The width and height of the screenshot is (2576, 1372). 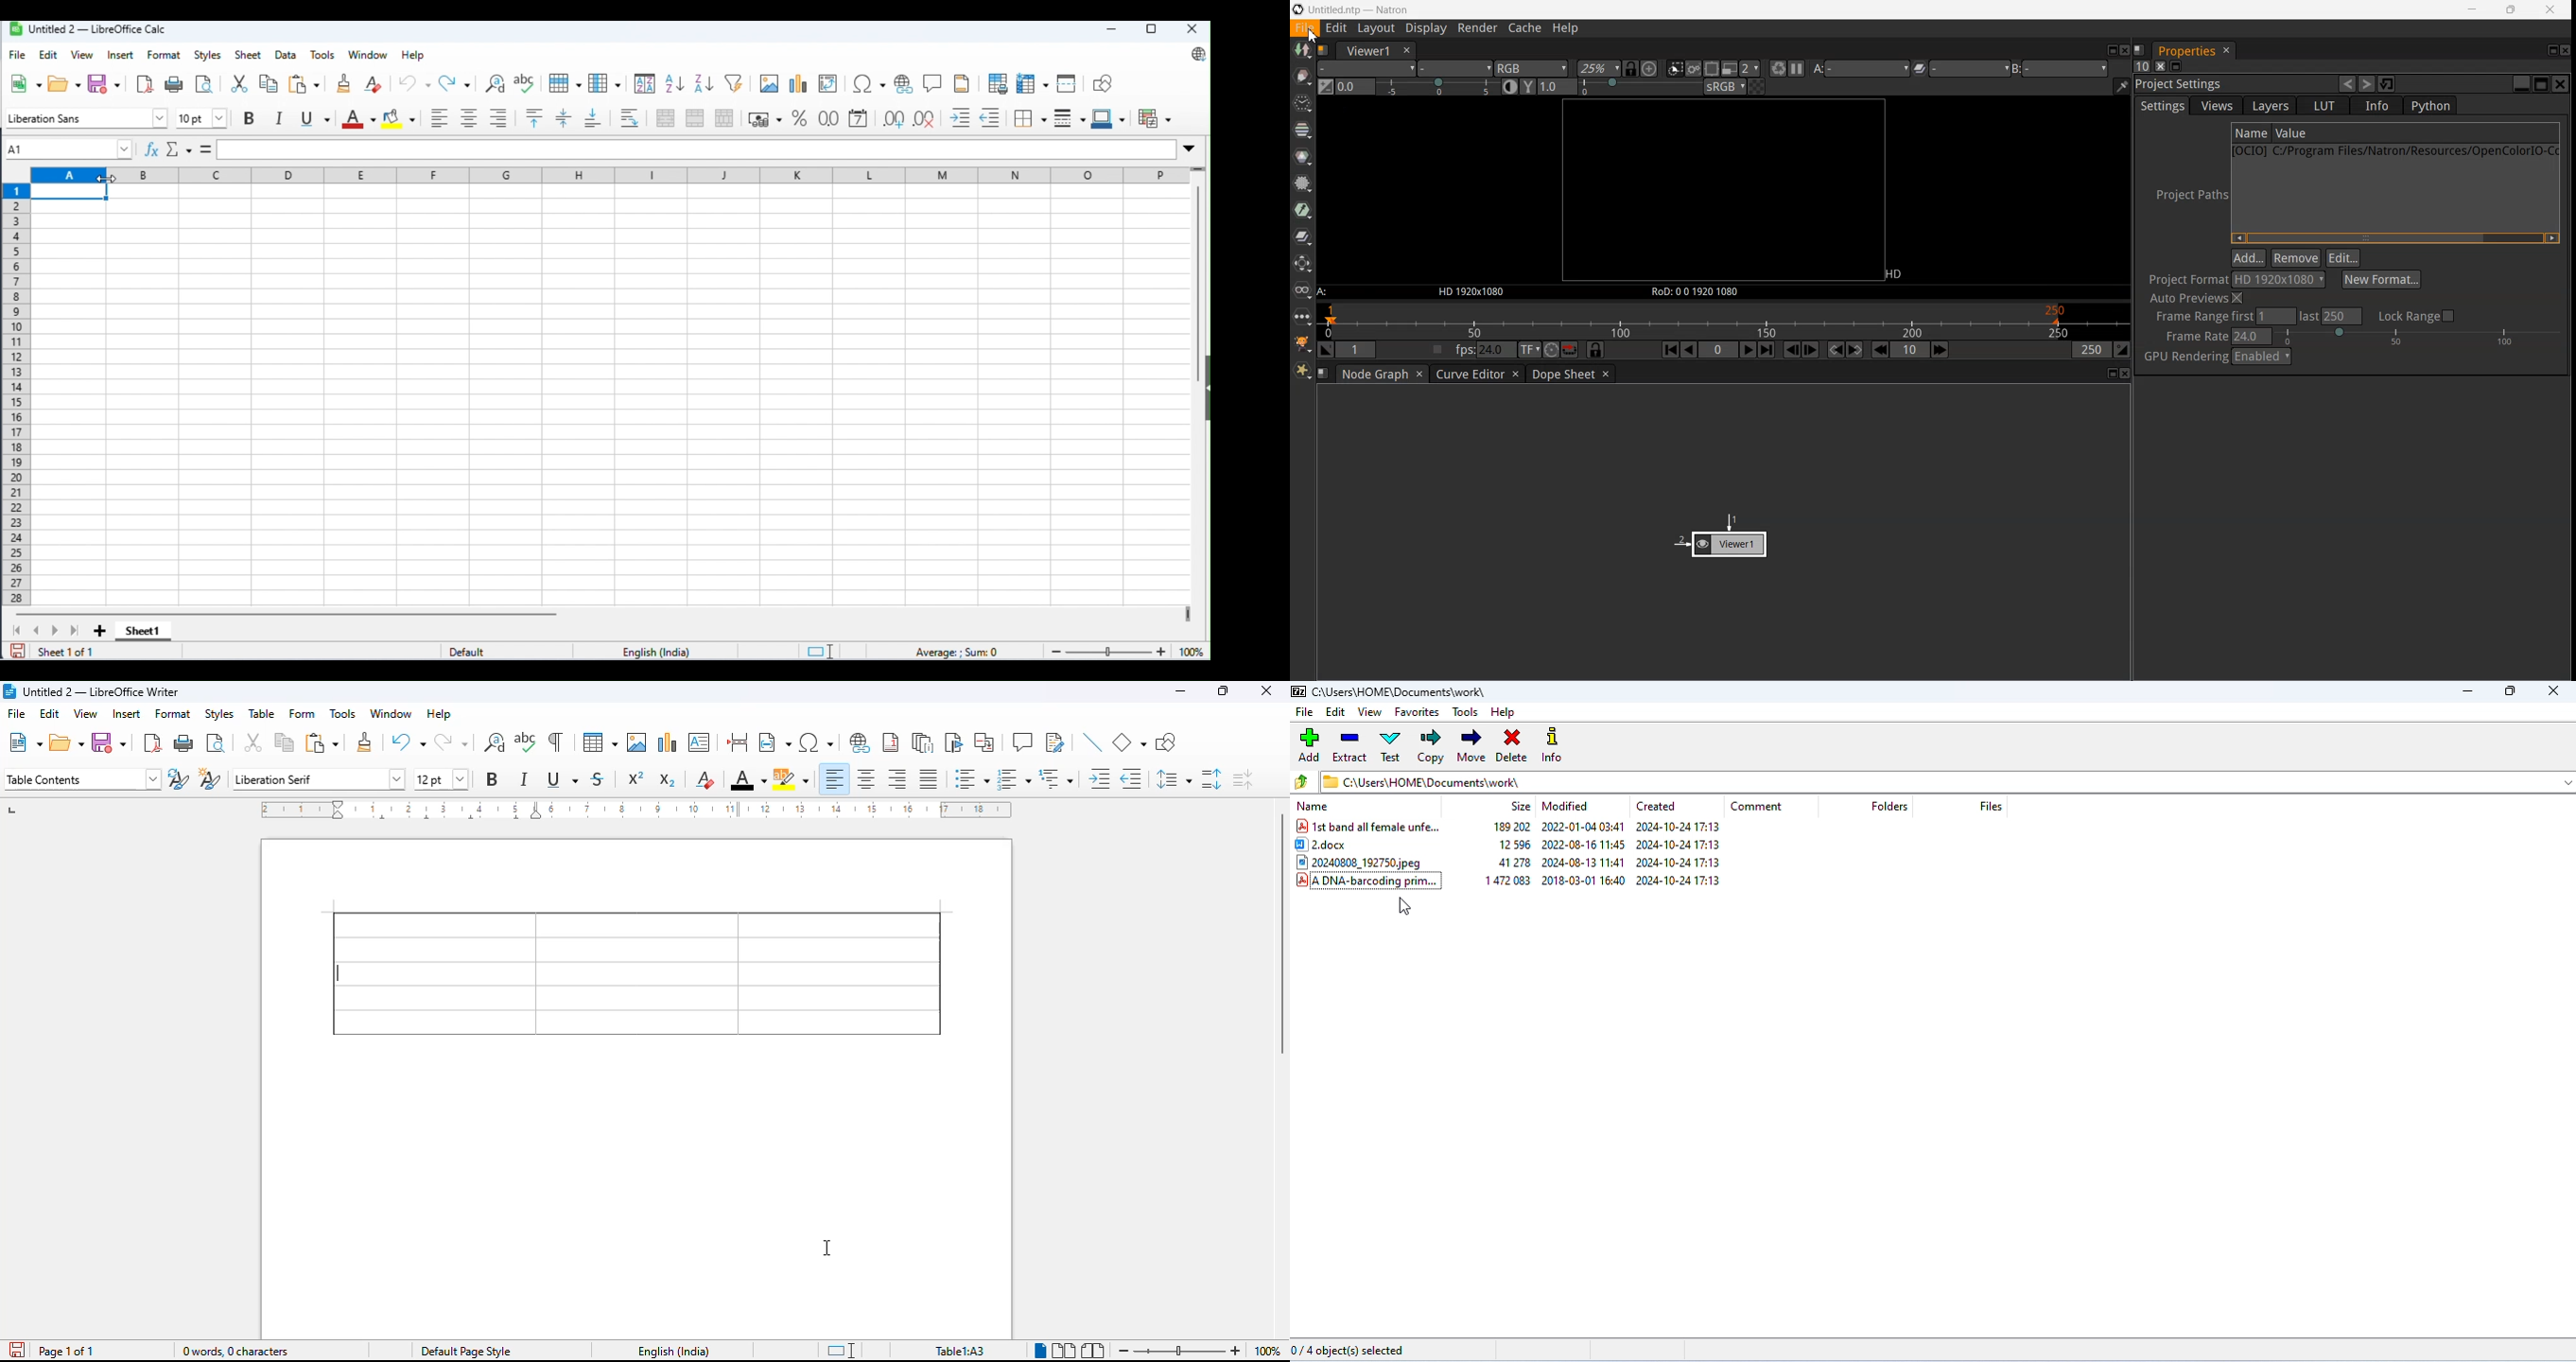 What do you see at coordinates (1195, 55) in the screenshot?
I see `update` at bounding box center [1195, 55].